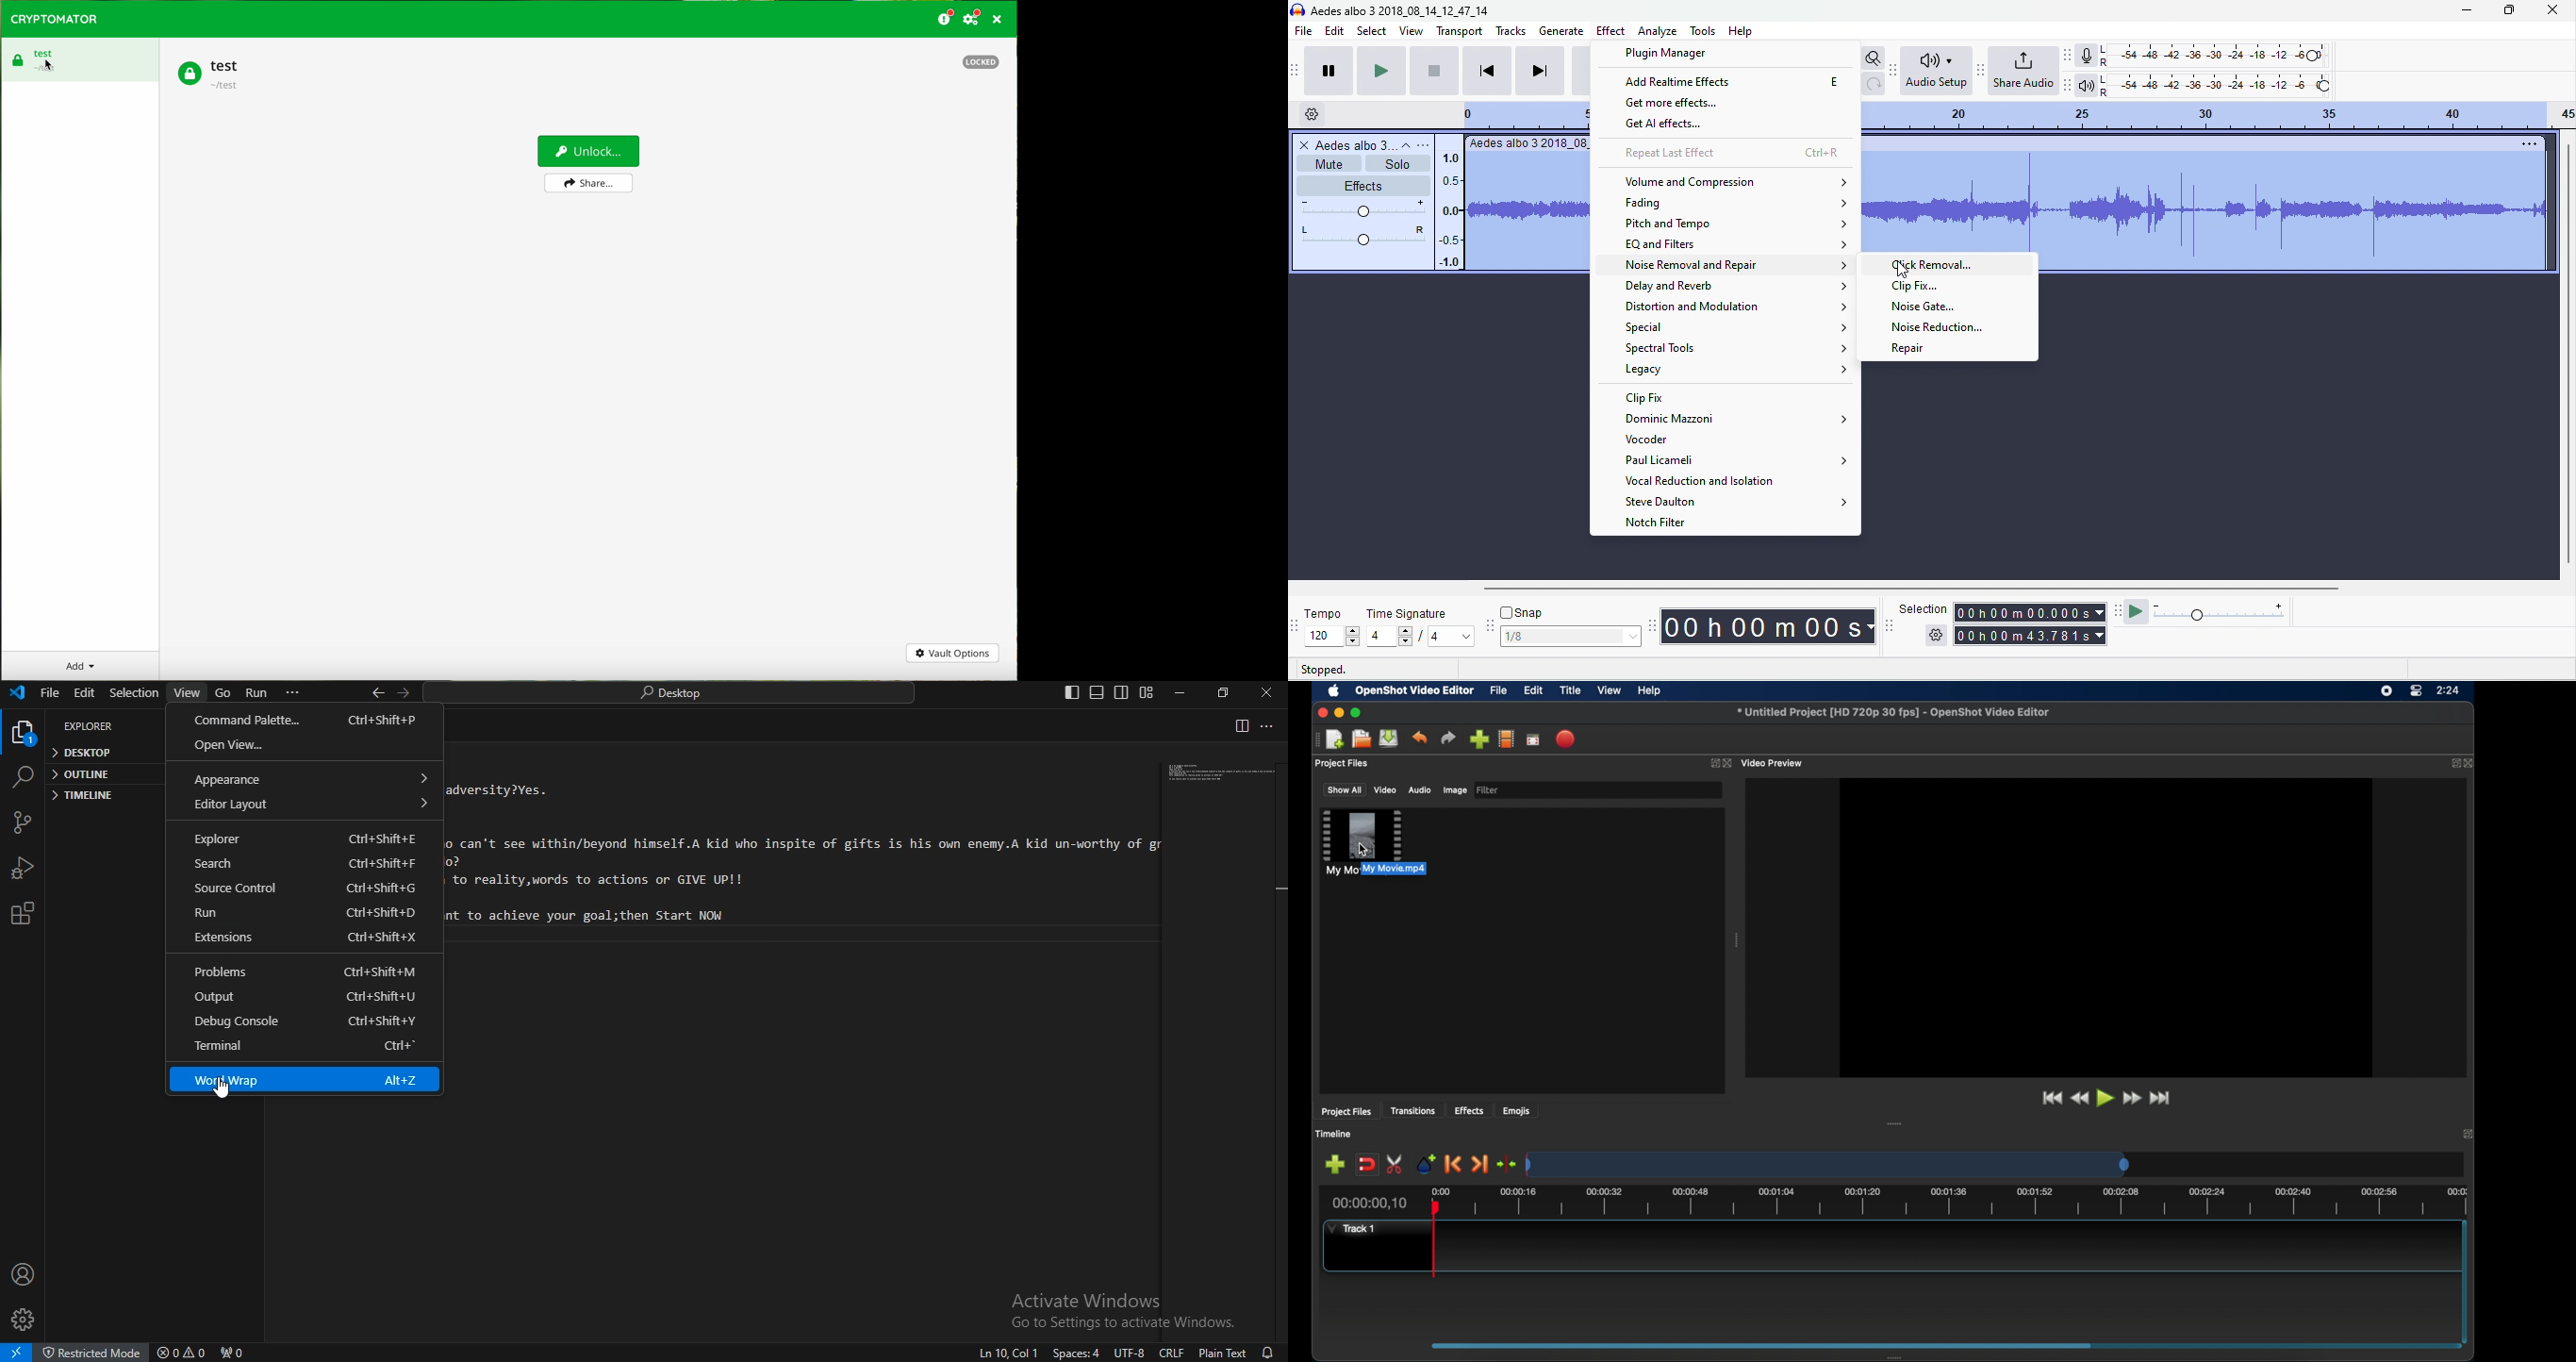 Image resolution: width=2576 pixels, height=1372 pixels. Describe the element at coordinates (1737, 182) in the screenshot. I see `volume and compensation` at that location.